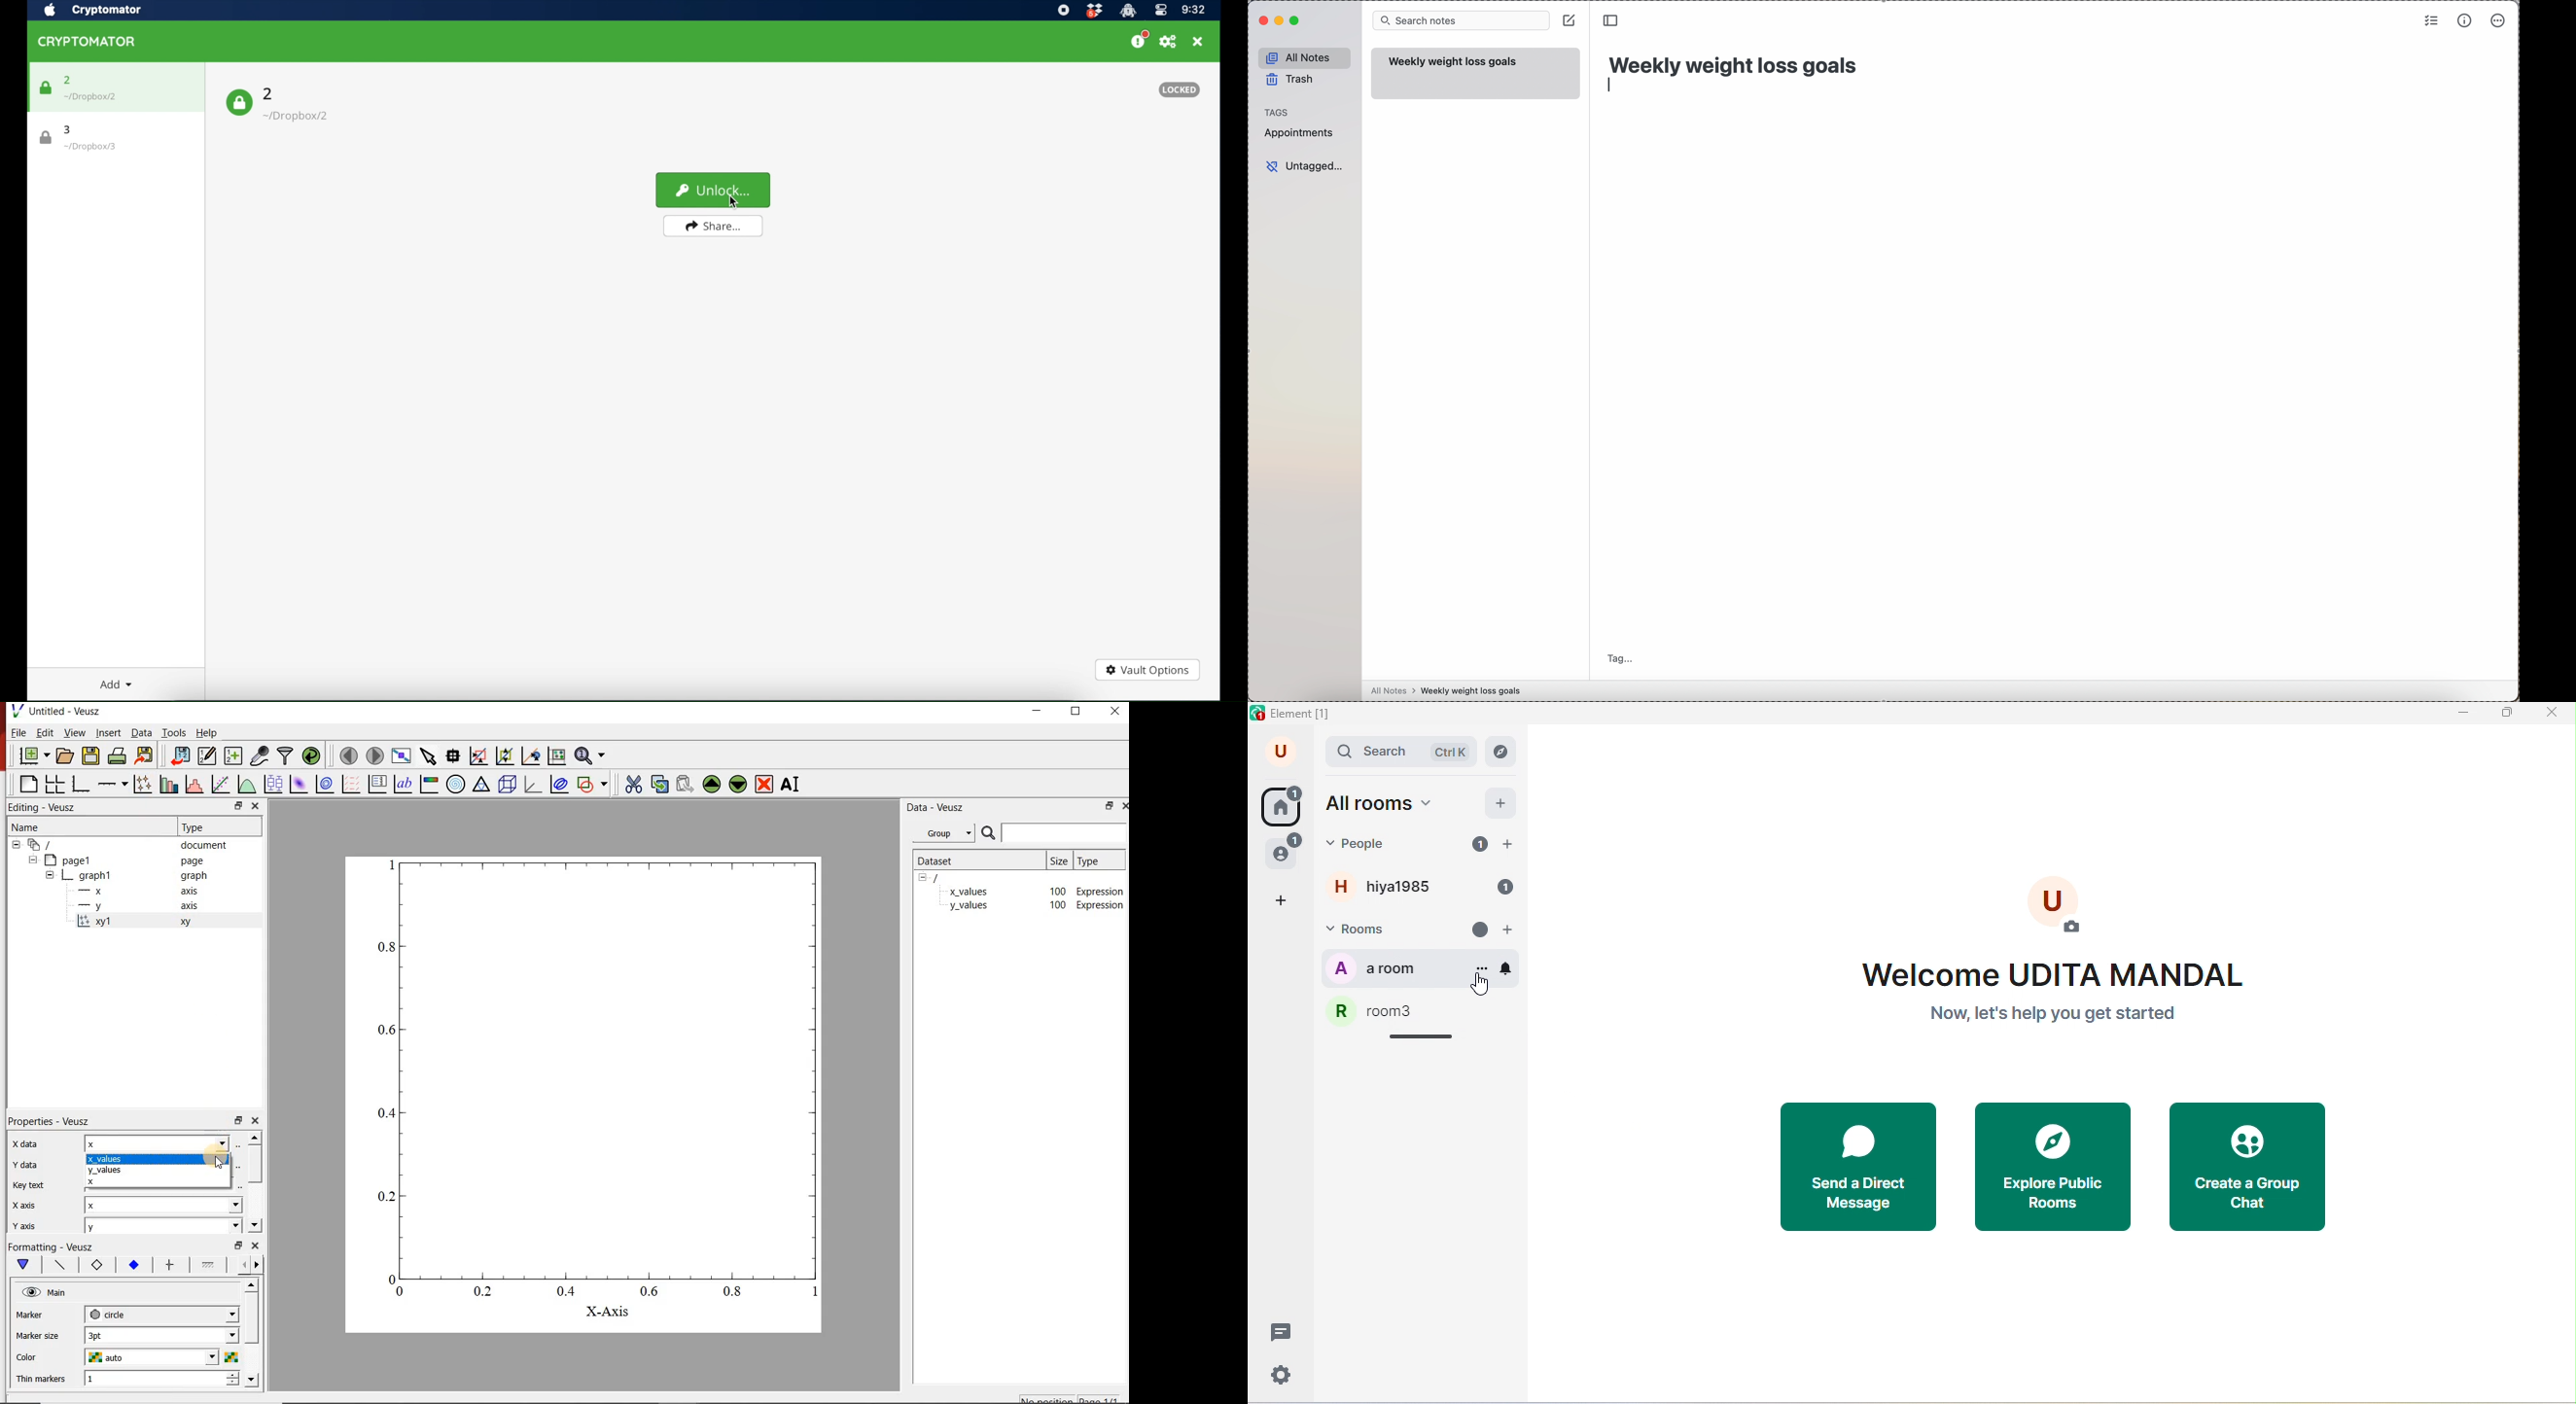 The width and height of the screenshot is (2576, 1428). I want to click on unread 1 message, so click(1480, 843).